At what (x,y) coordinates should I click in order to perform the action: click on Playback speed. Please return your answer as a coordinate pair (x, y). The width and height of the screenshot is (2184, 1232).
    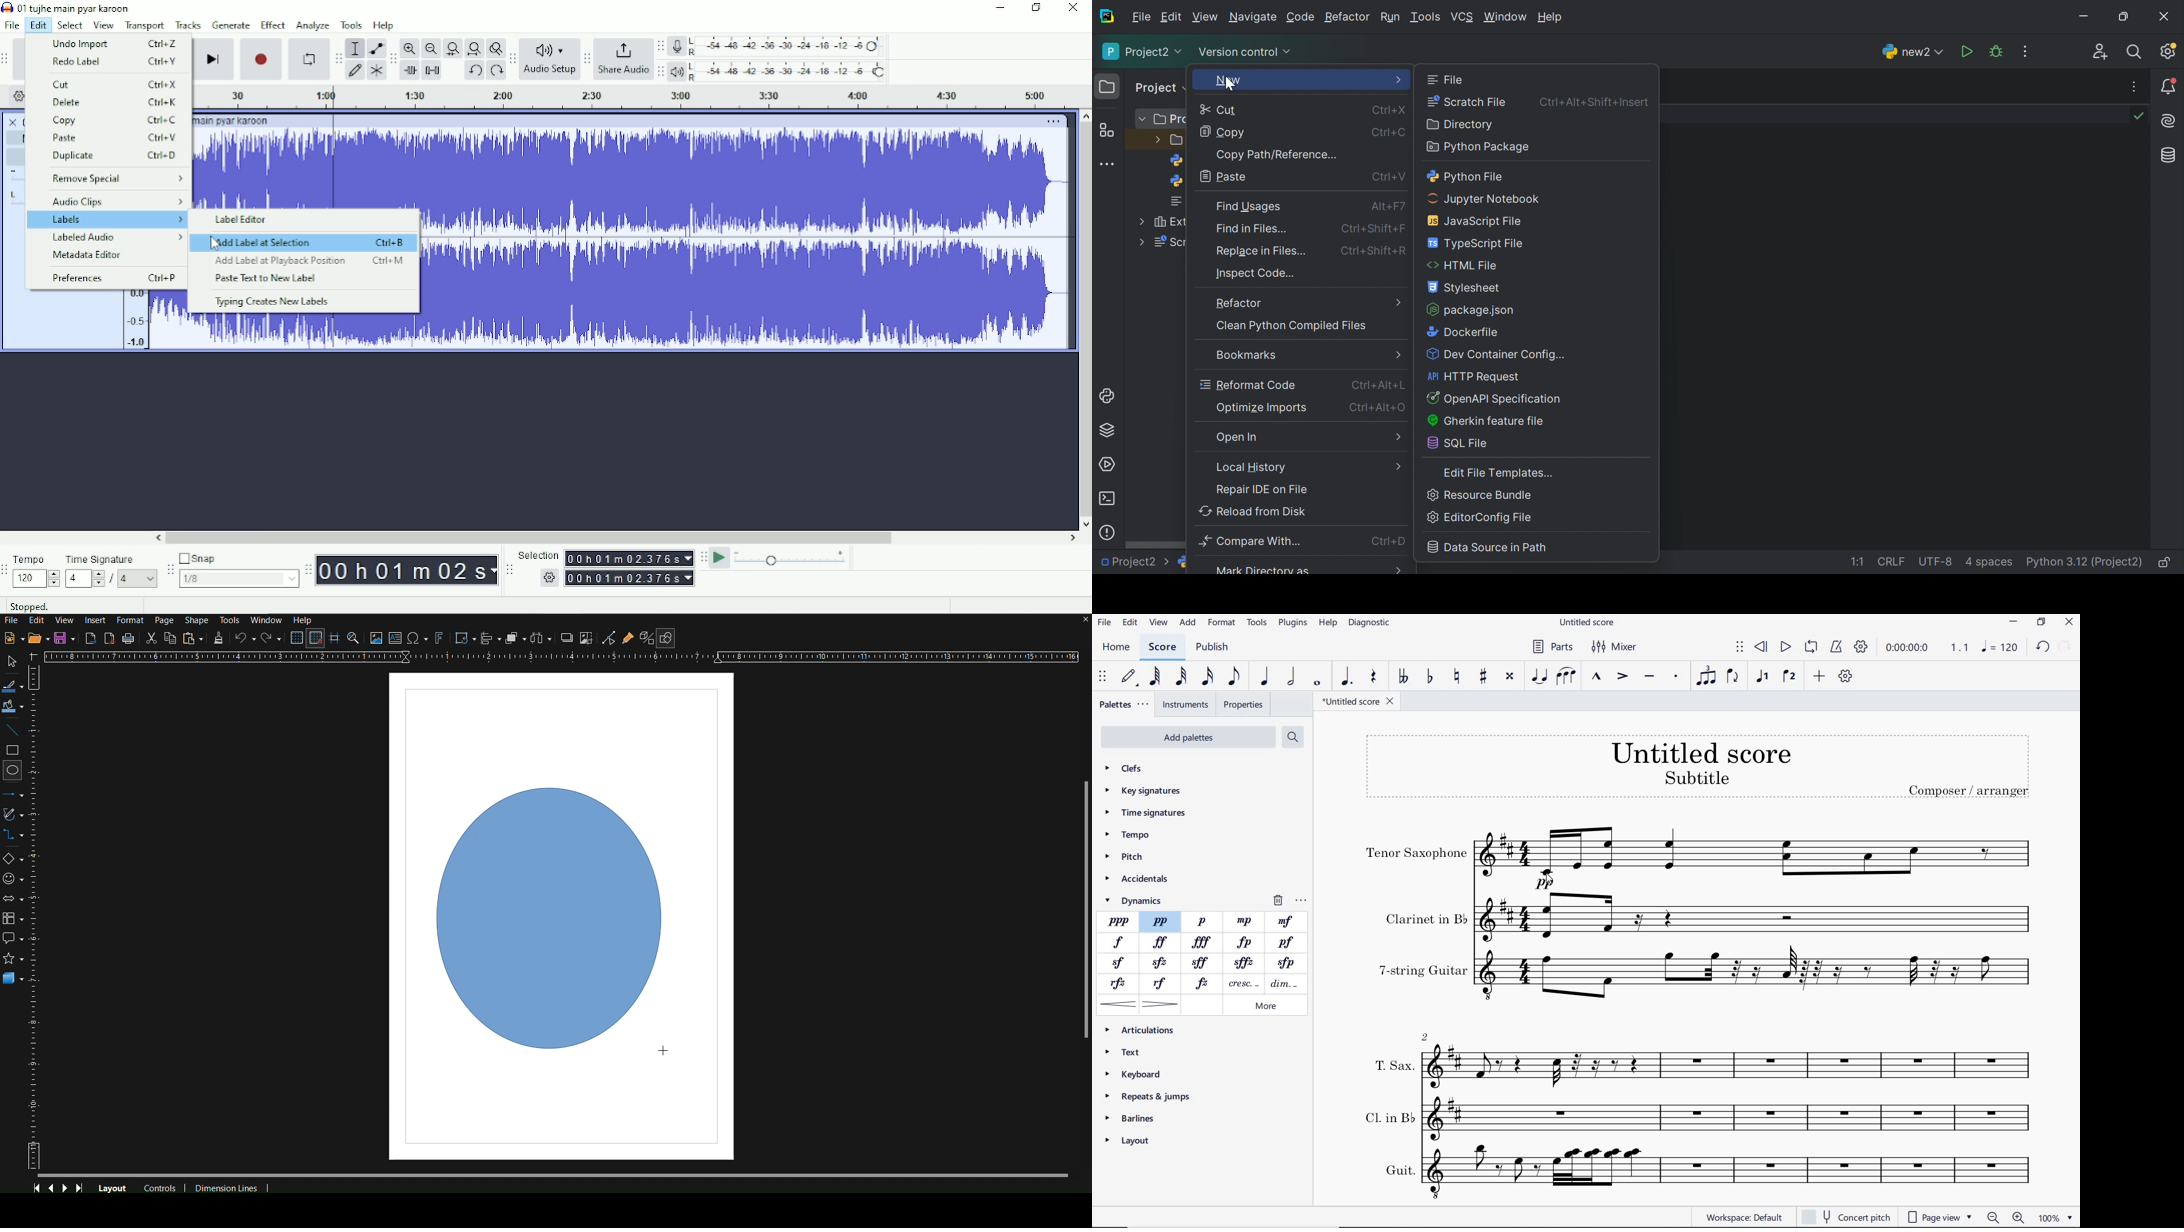
    Looking at the image, I should click on (792, 558).